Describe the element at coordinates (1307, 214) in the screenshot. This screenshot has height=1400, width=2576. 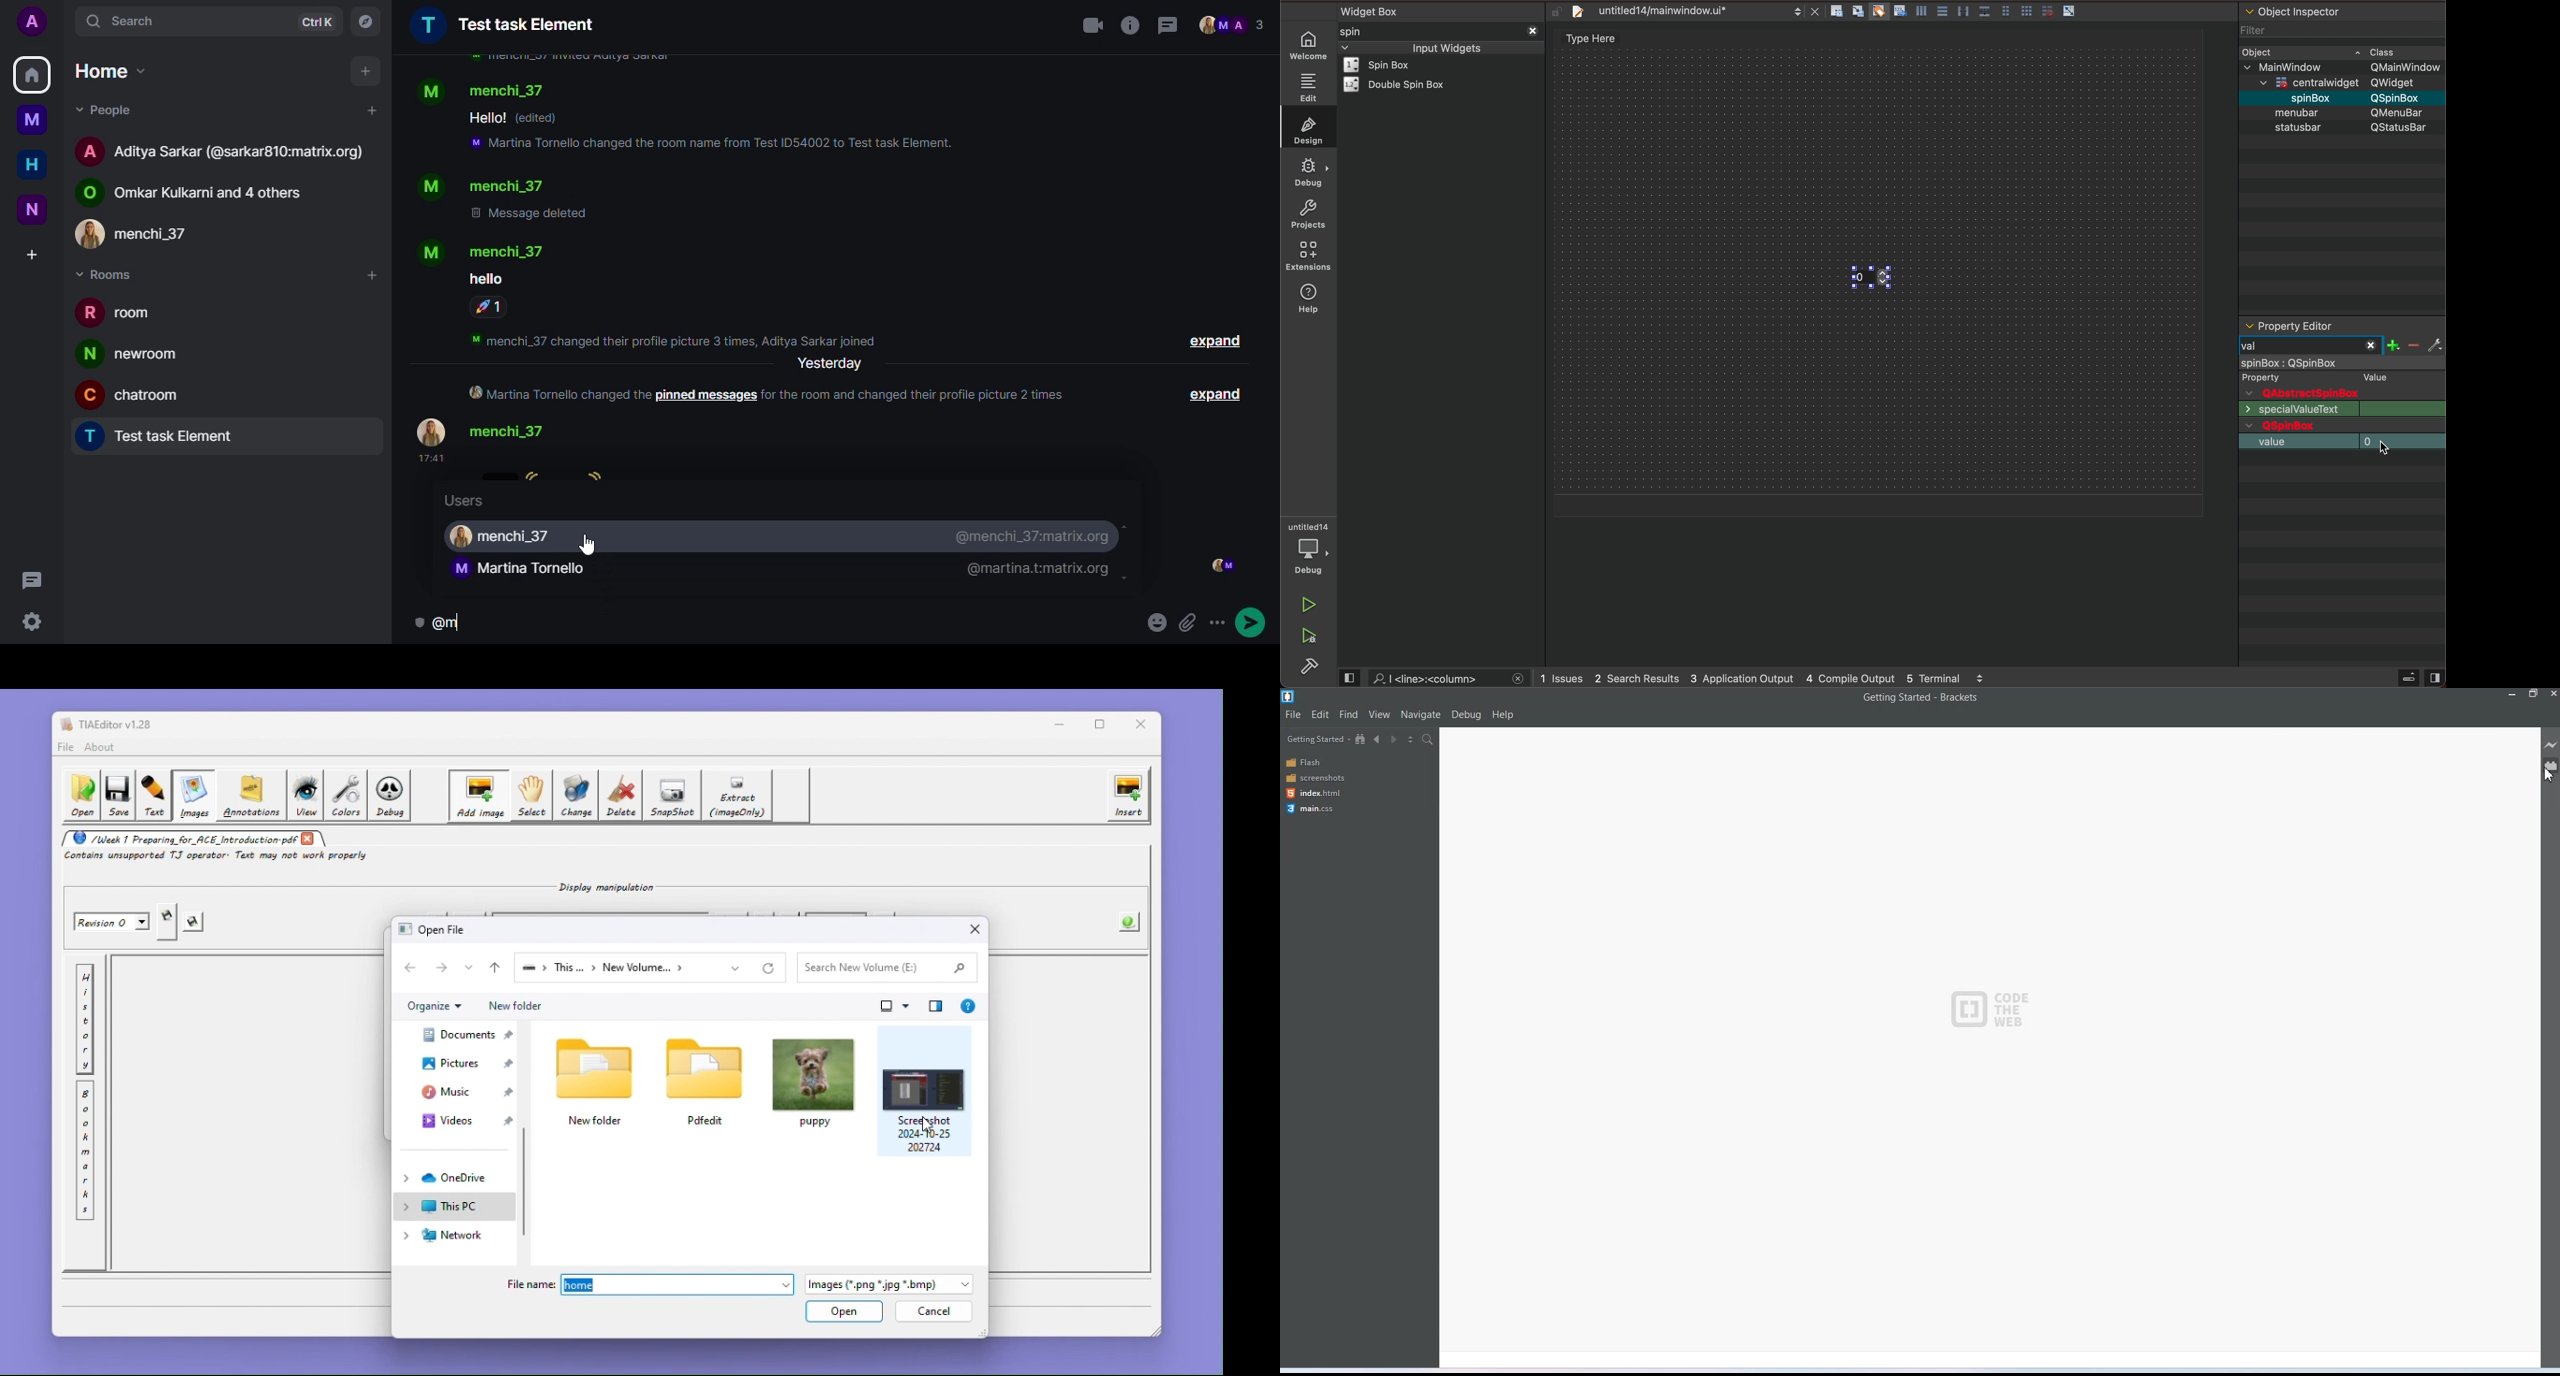
I see `projects` at that location.